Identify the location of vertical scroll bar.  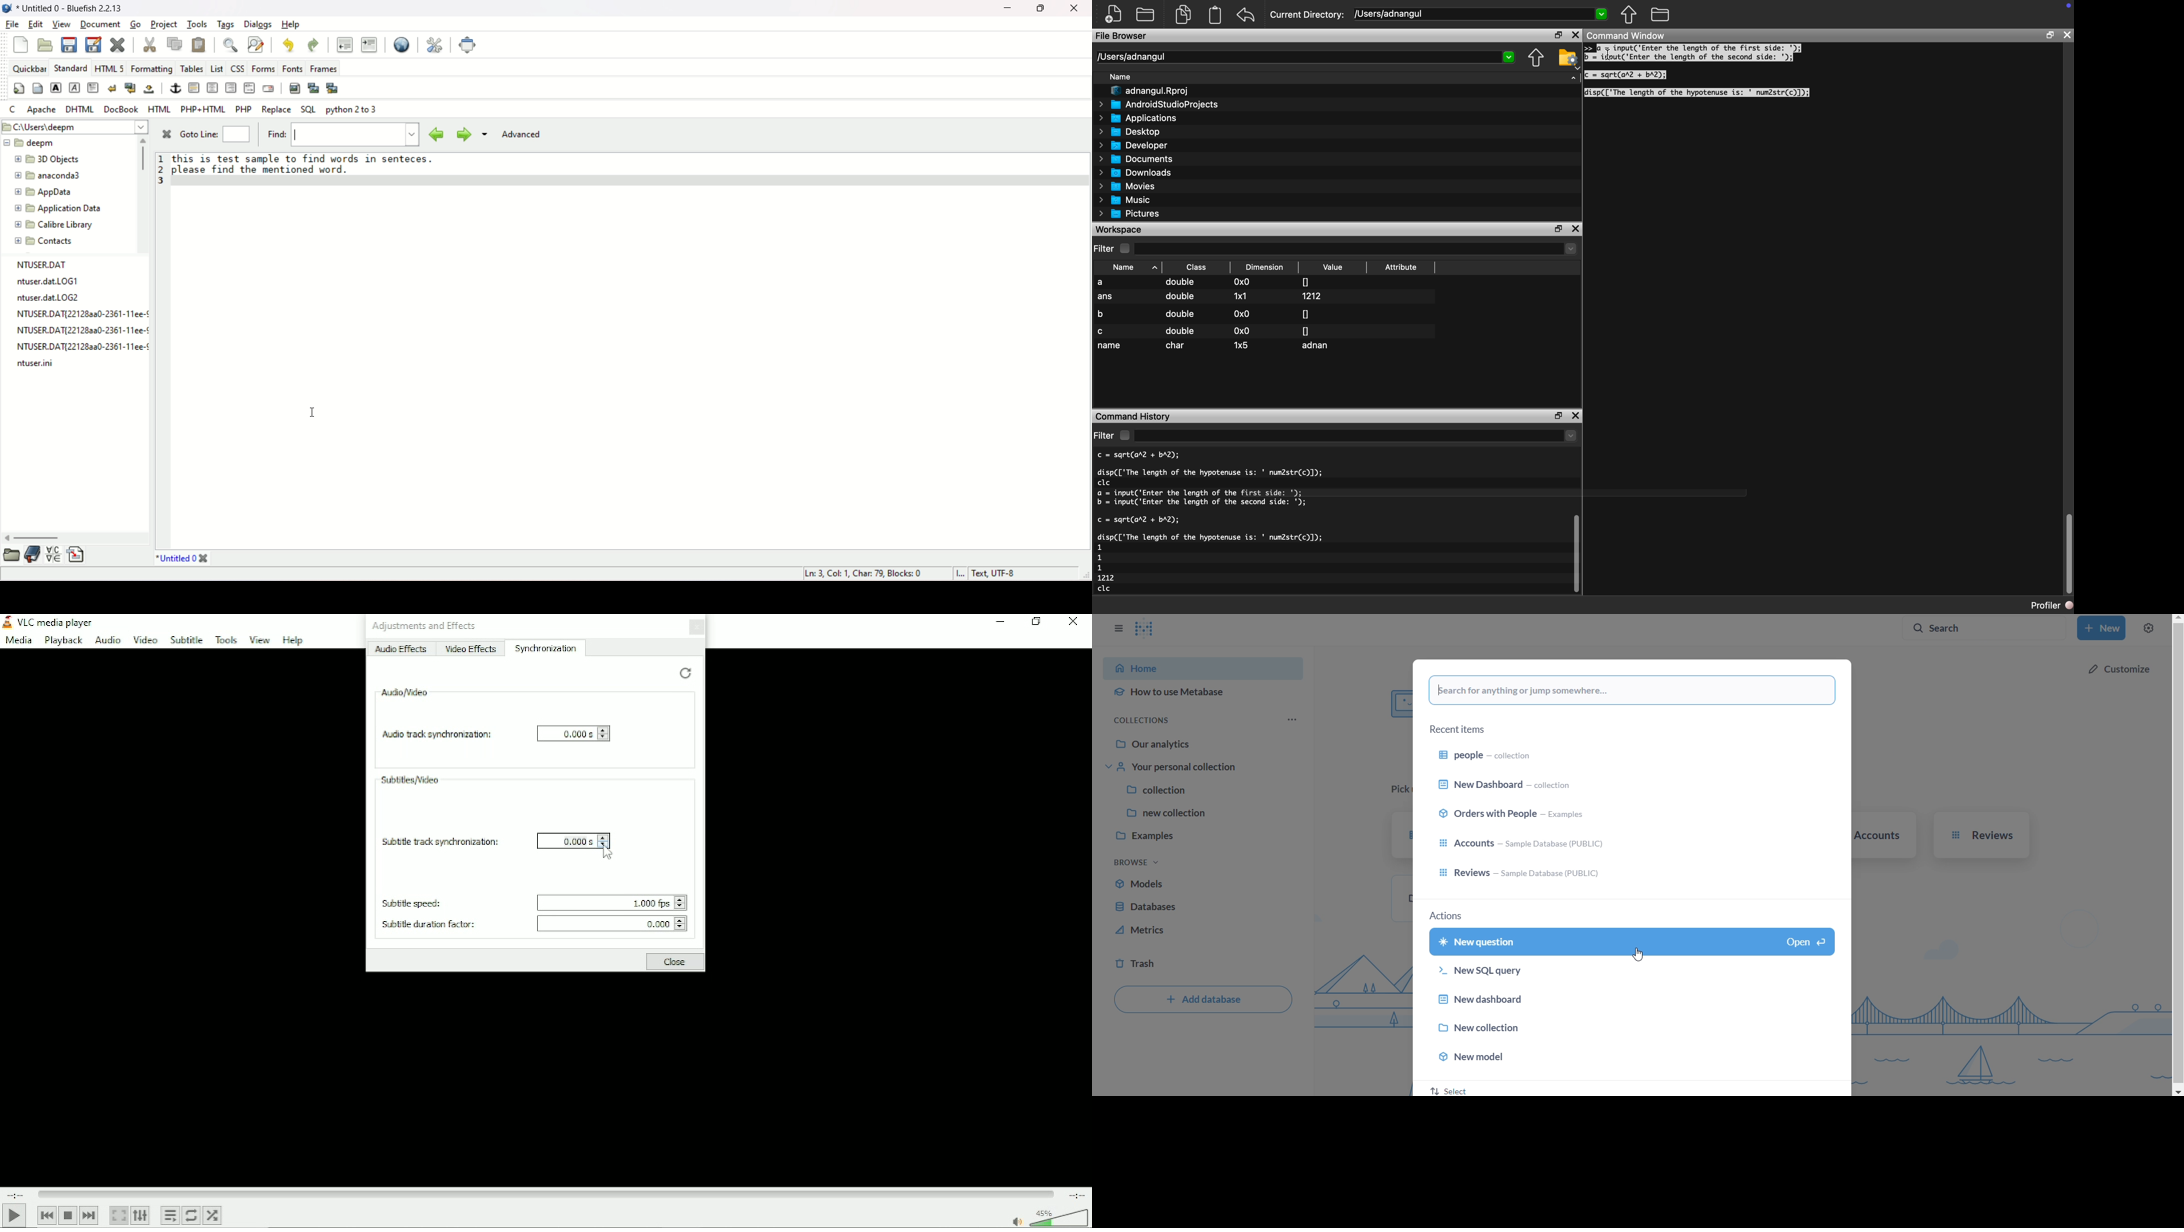
(2069, 555).